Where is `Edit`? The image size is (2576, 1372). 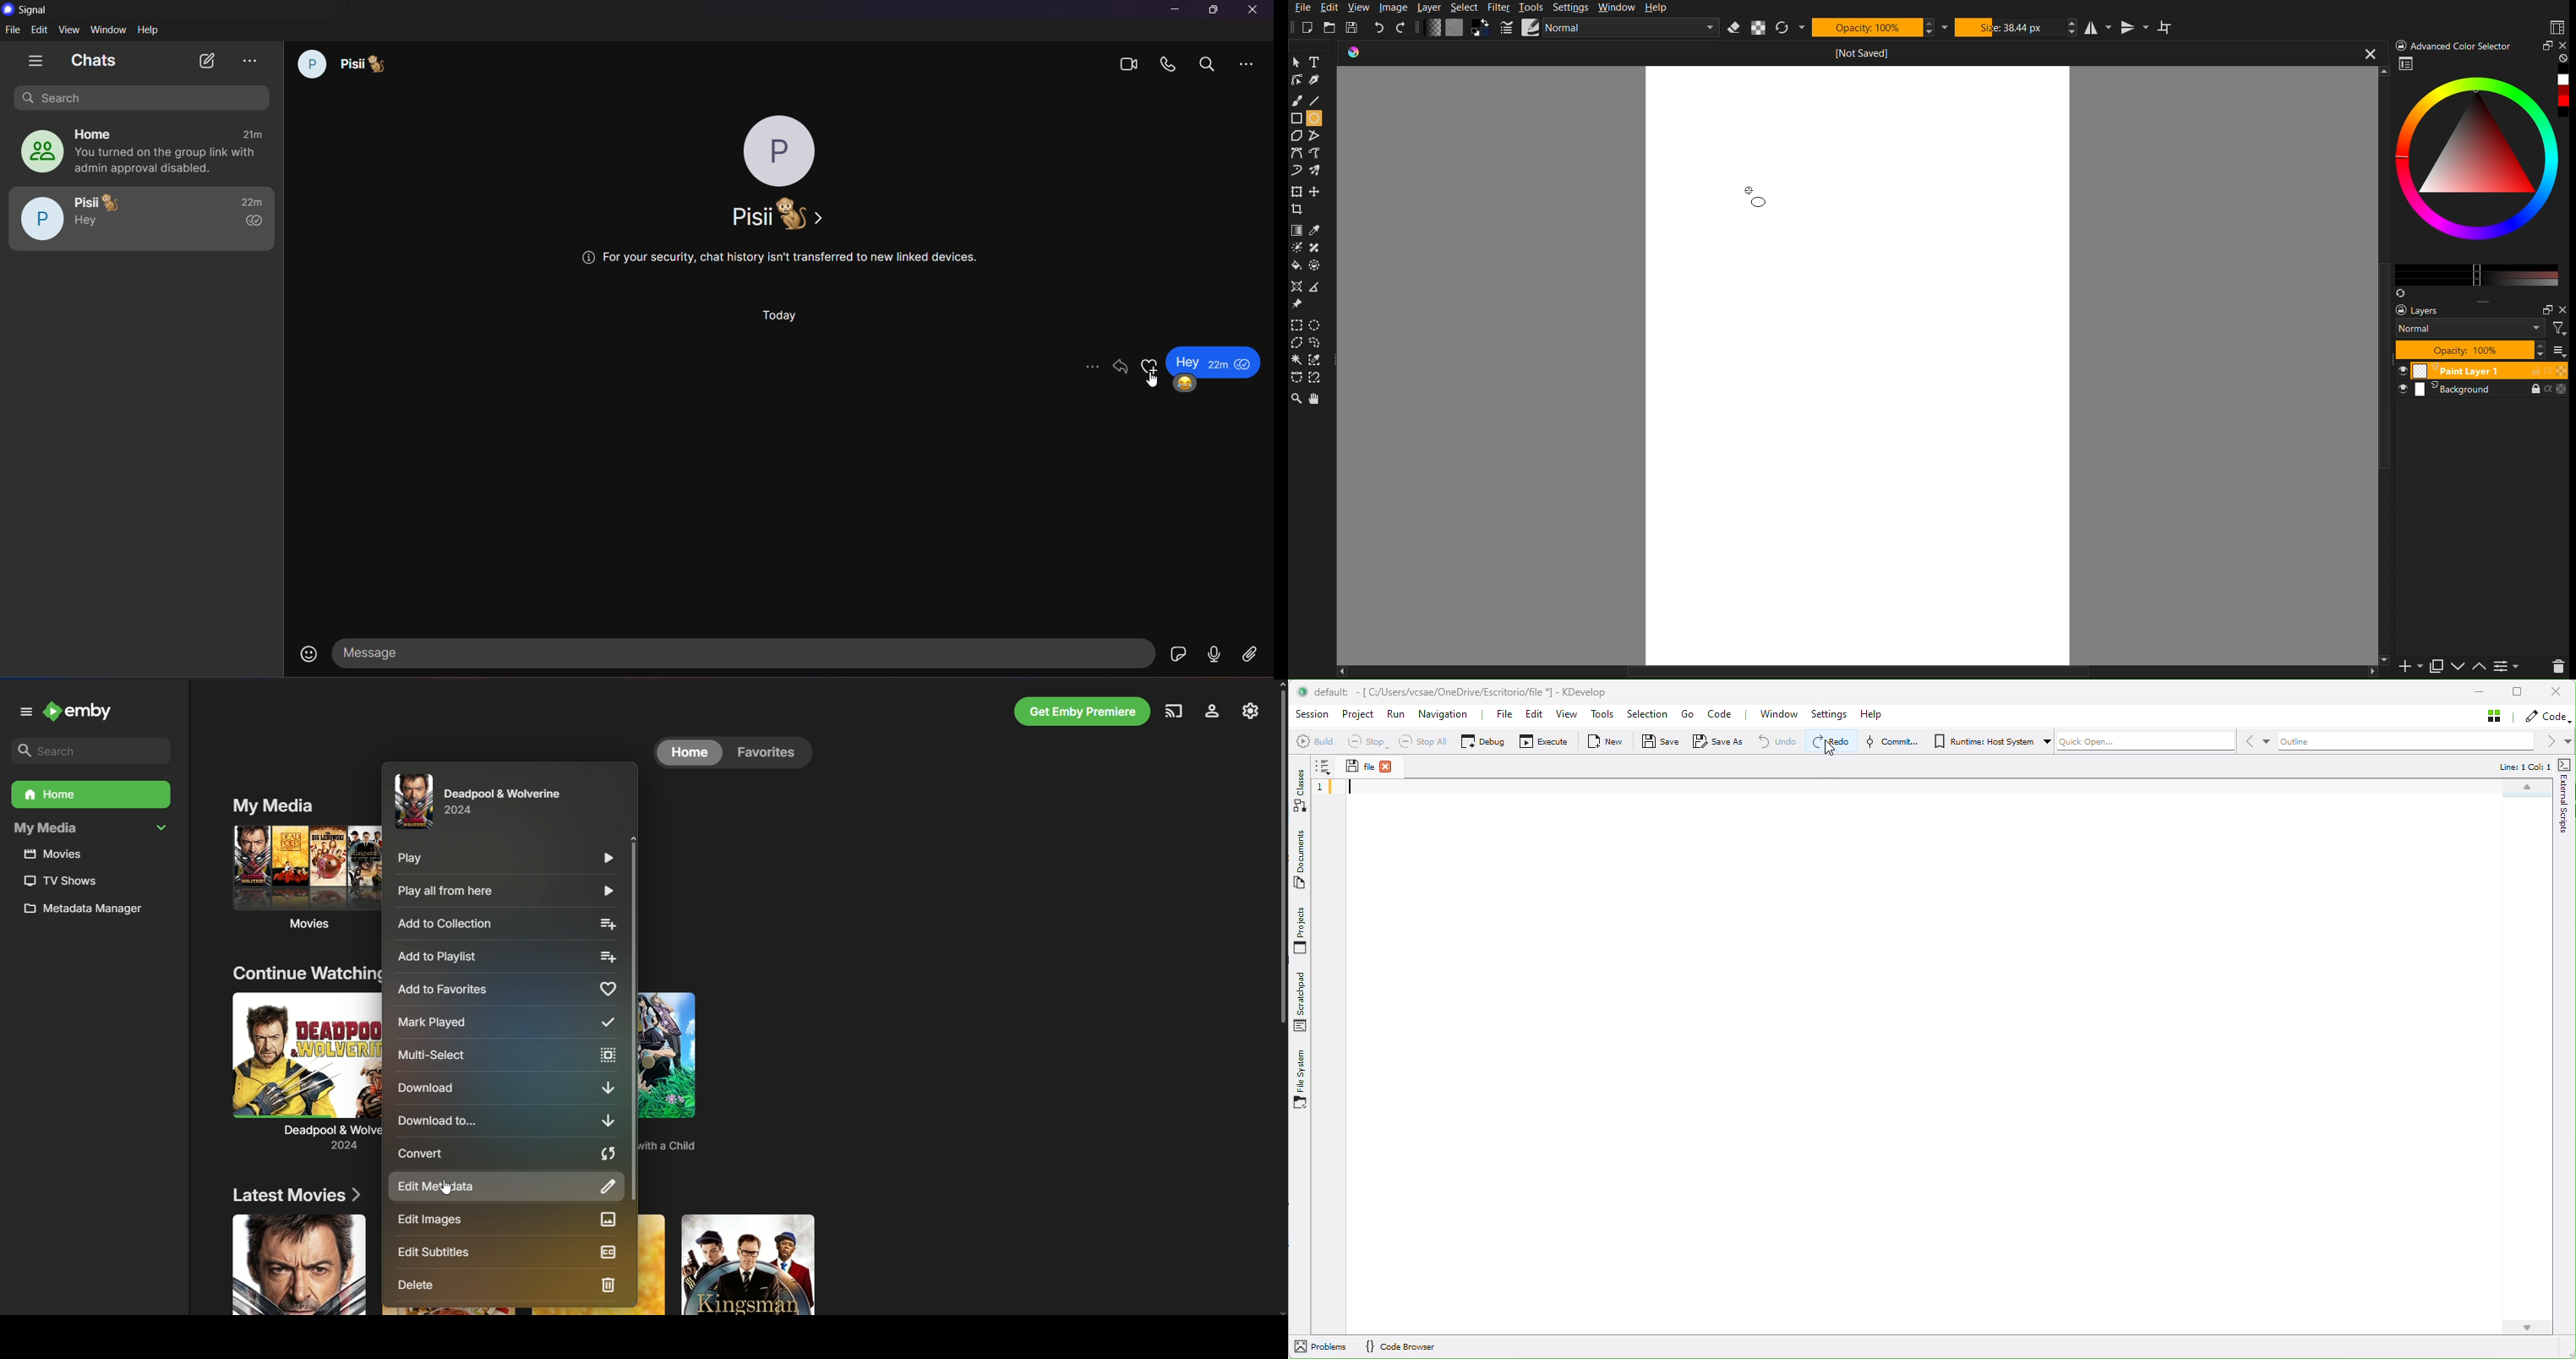 Edit is located at coordinates (1534, 714).